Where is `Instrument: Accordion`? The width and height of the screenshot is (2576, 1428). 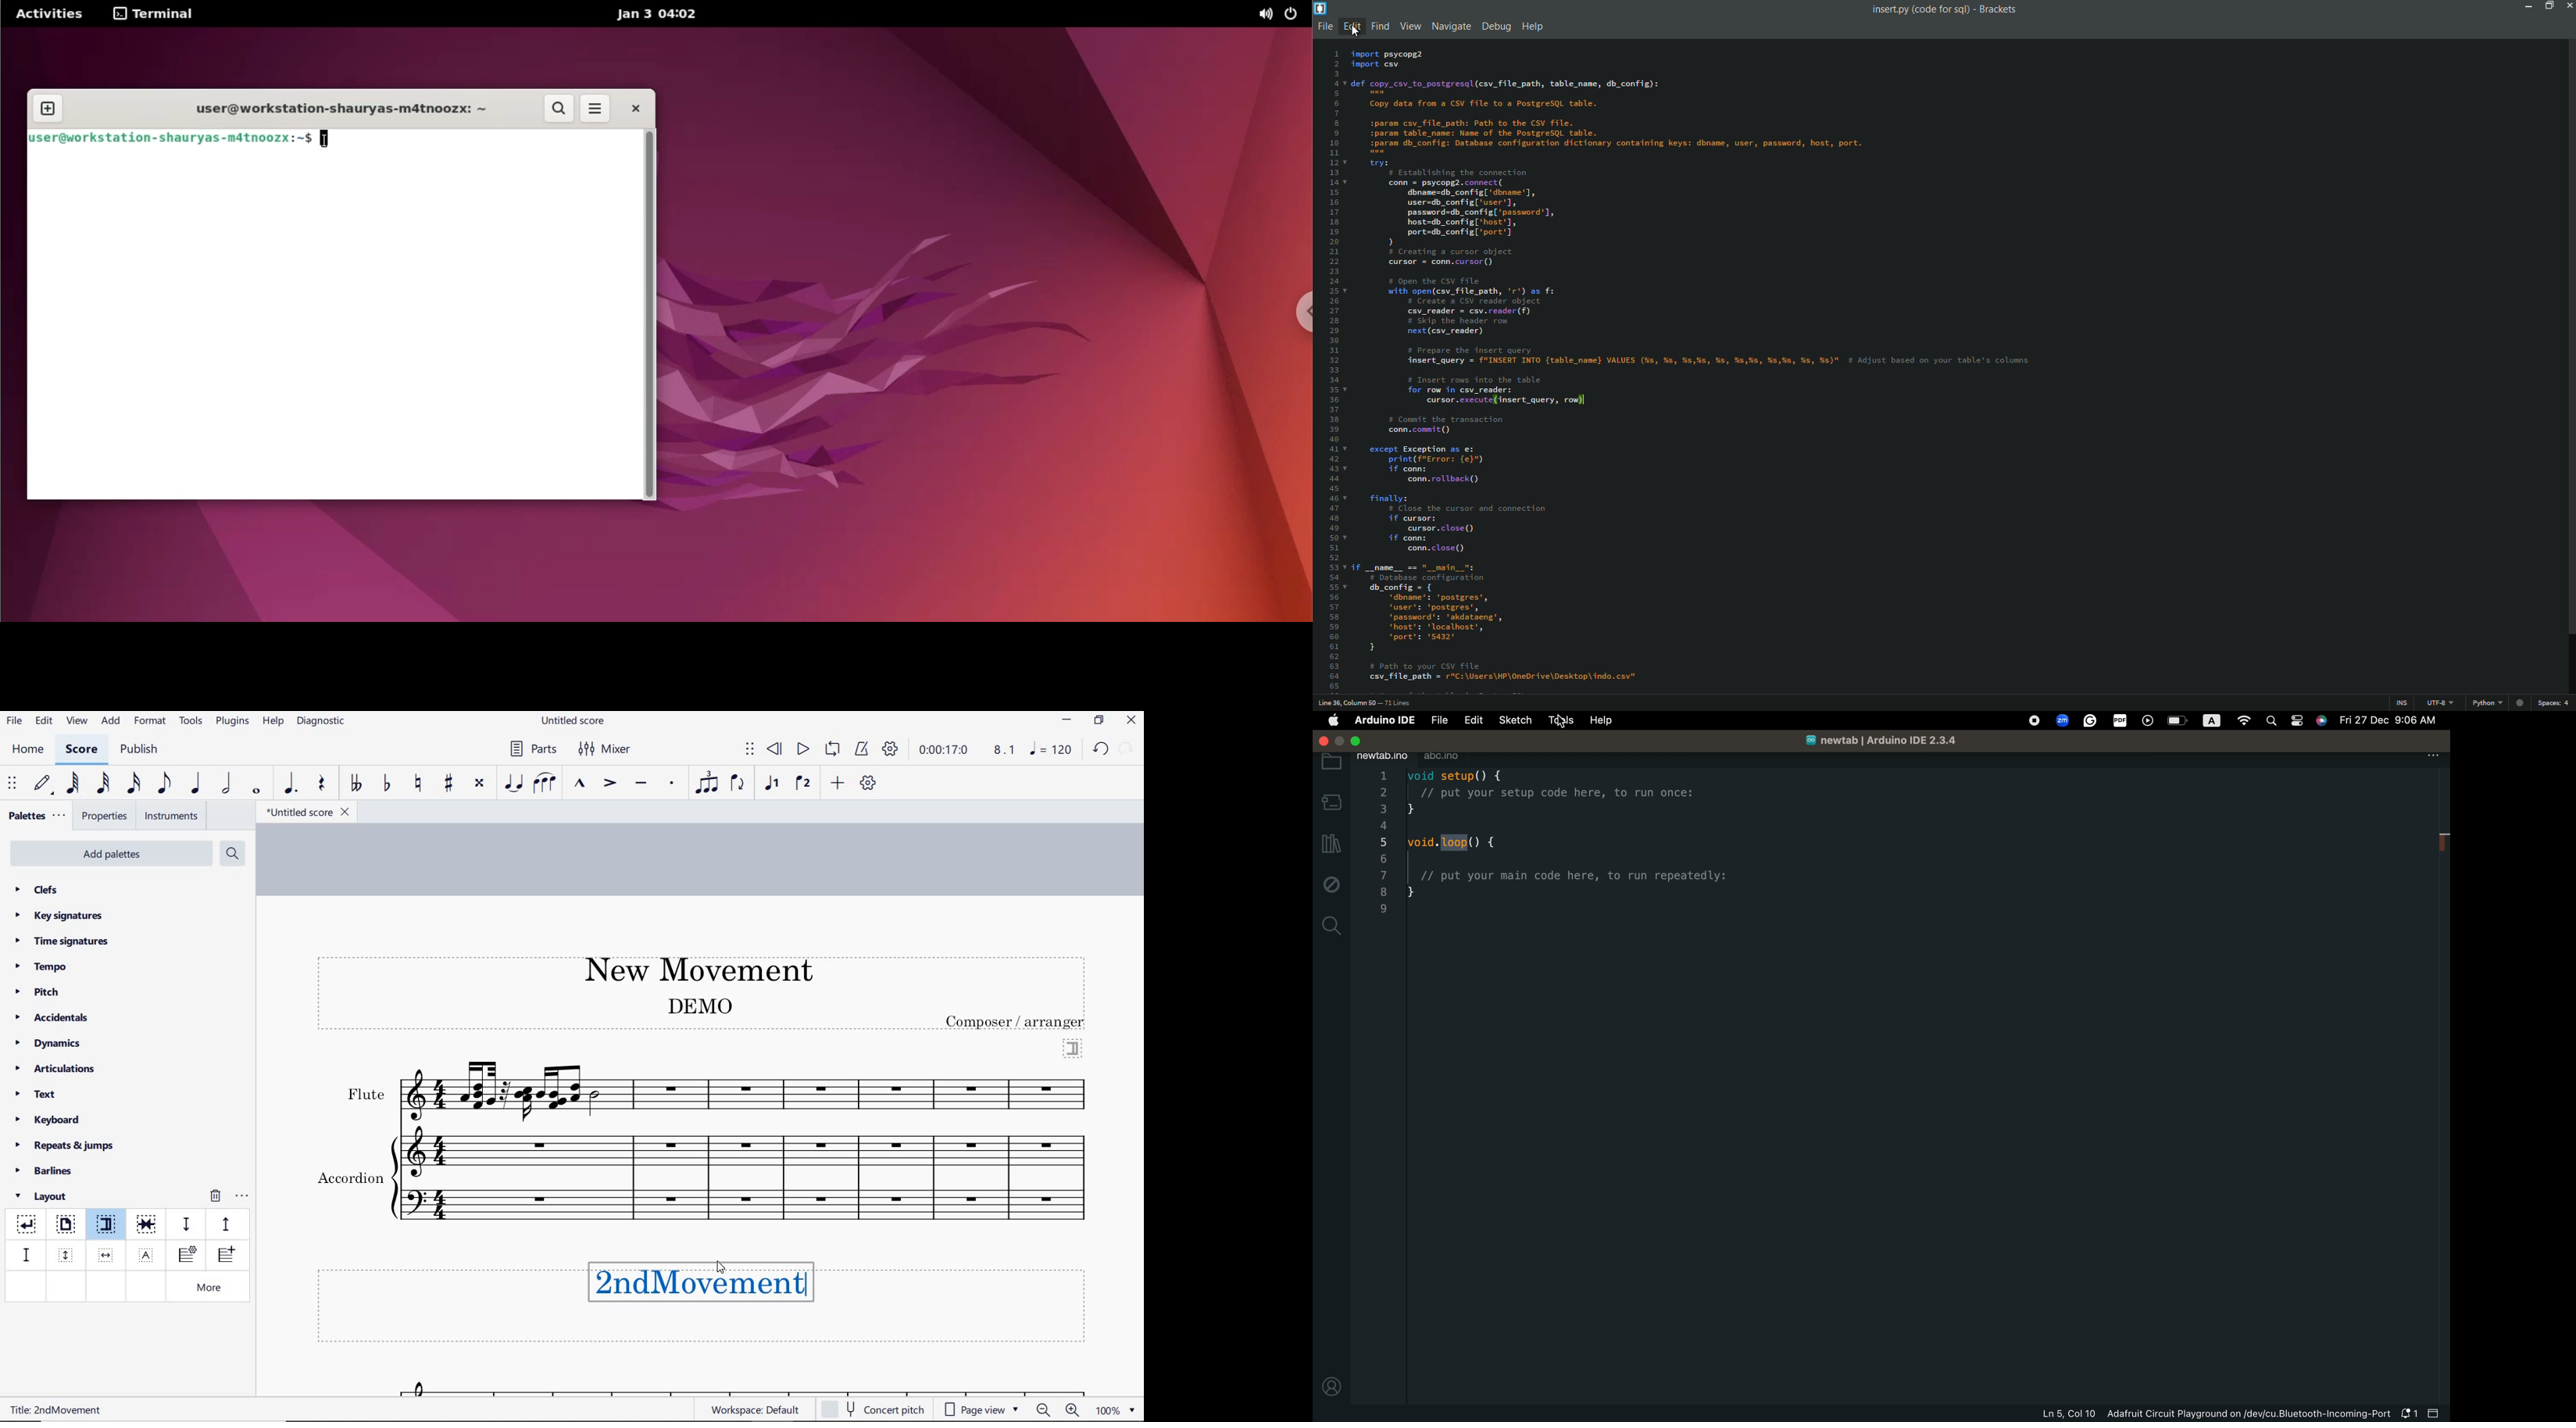
Instrument: Accordion is located at coordinates (747, 1189).